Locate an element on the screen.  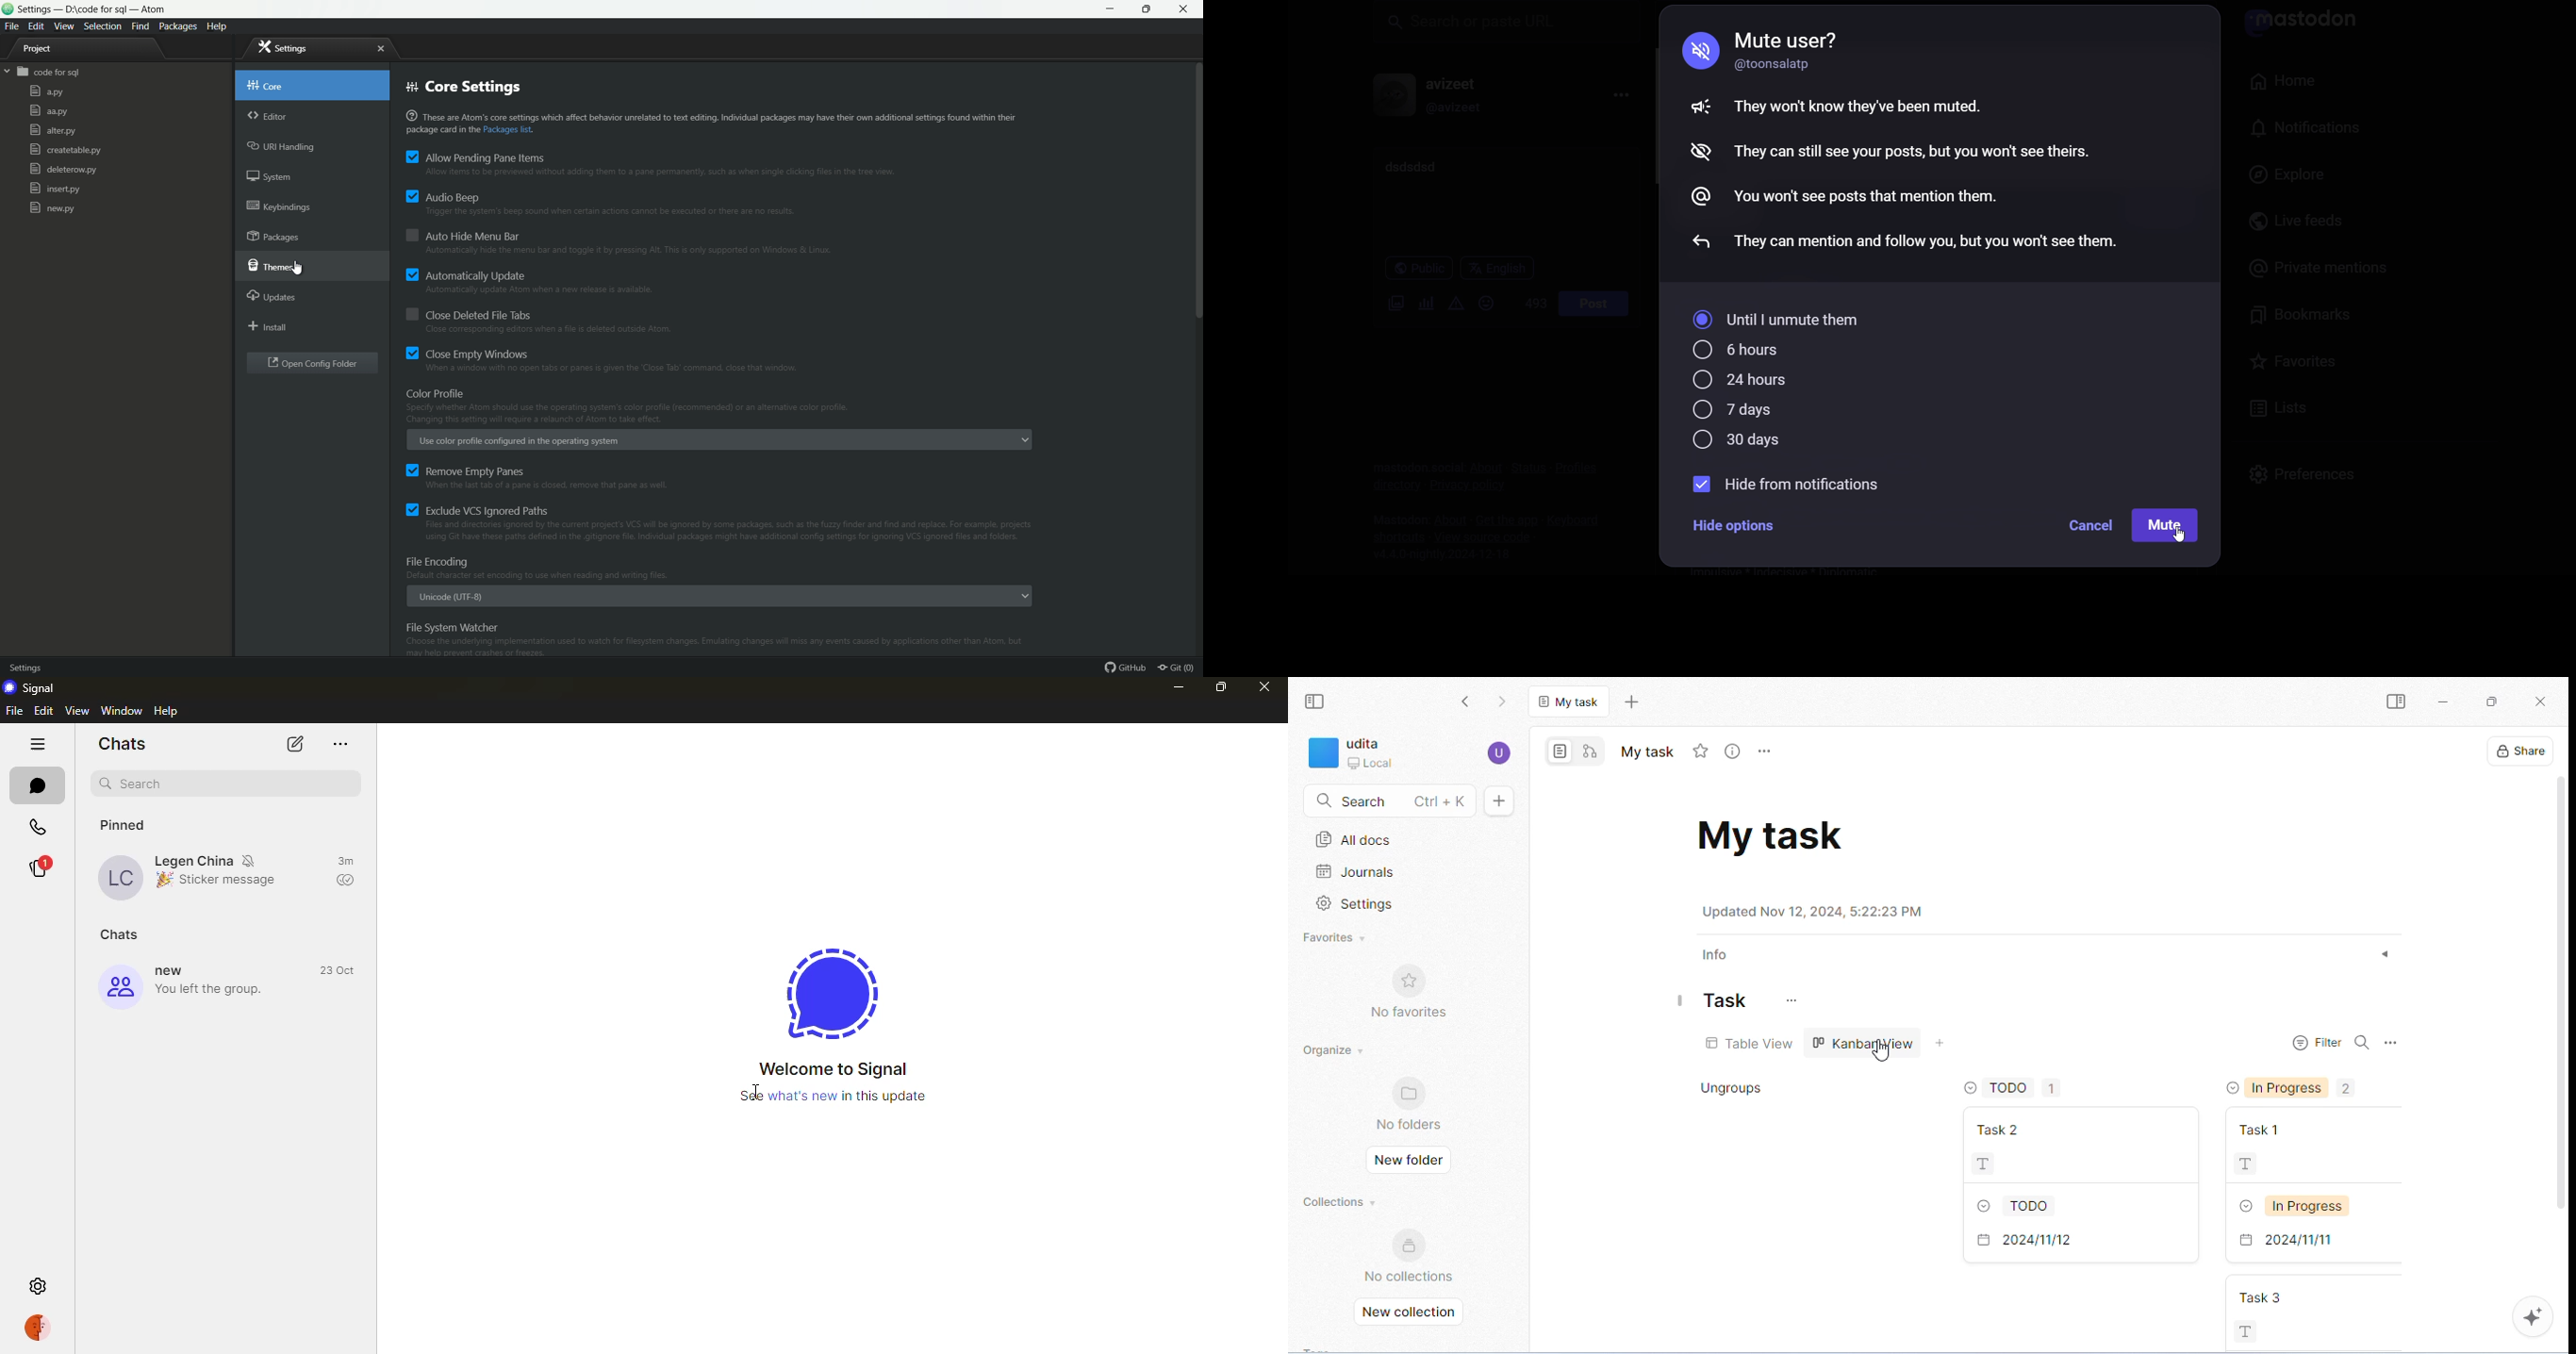
git (0) is located at coordinates (1180, 668).